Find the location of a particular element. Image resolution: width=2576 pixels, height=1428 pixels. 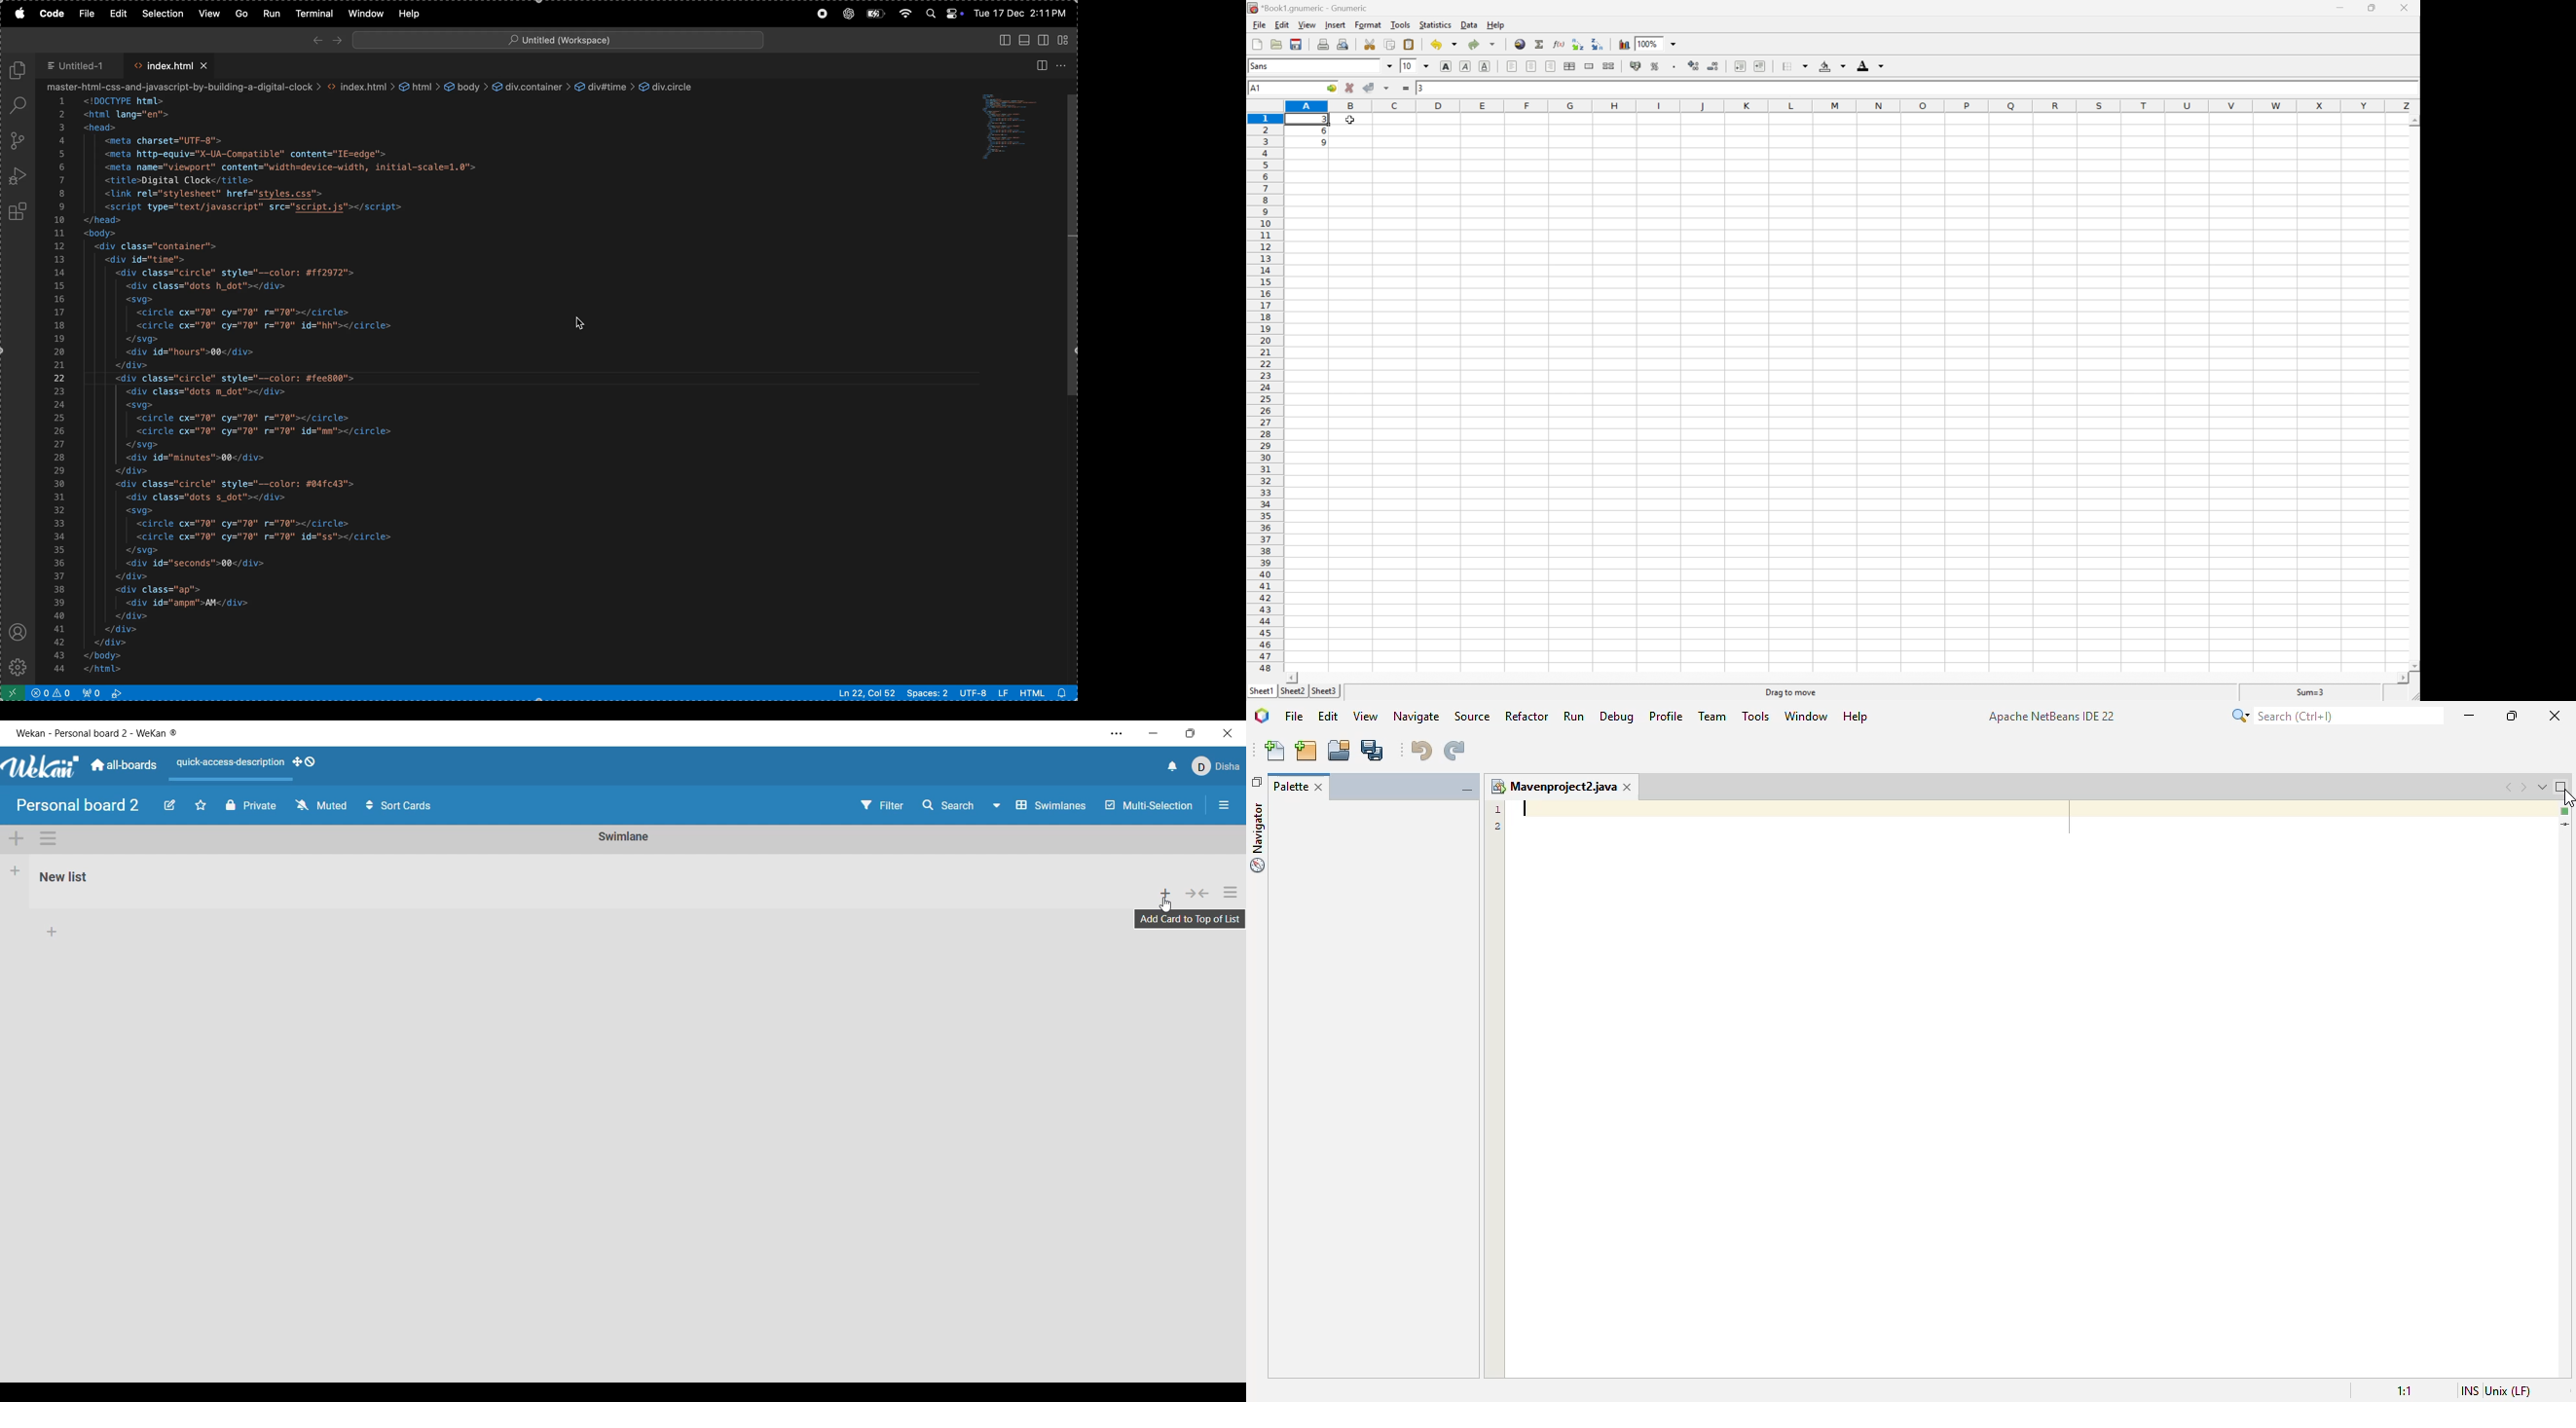

Sheet2 is located at coordinates (1292, 690).